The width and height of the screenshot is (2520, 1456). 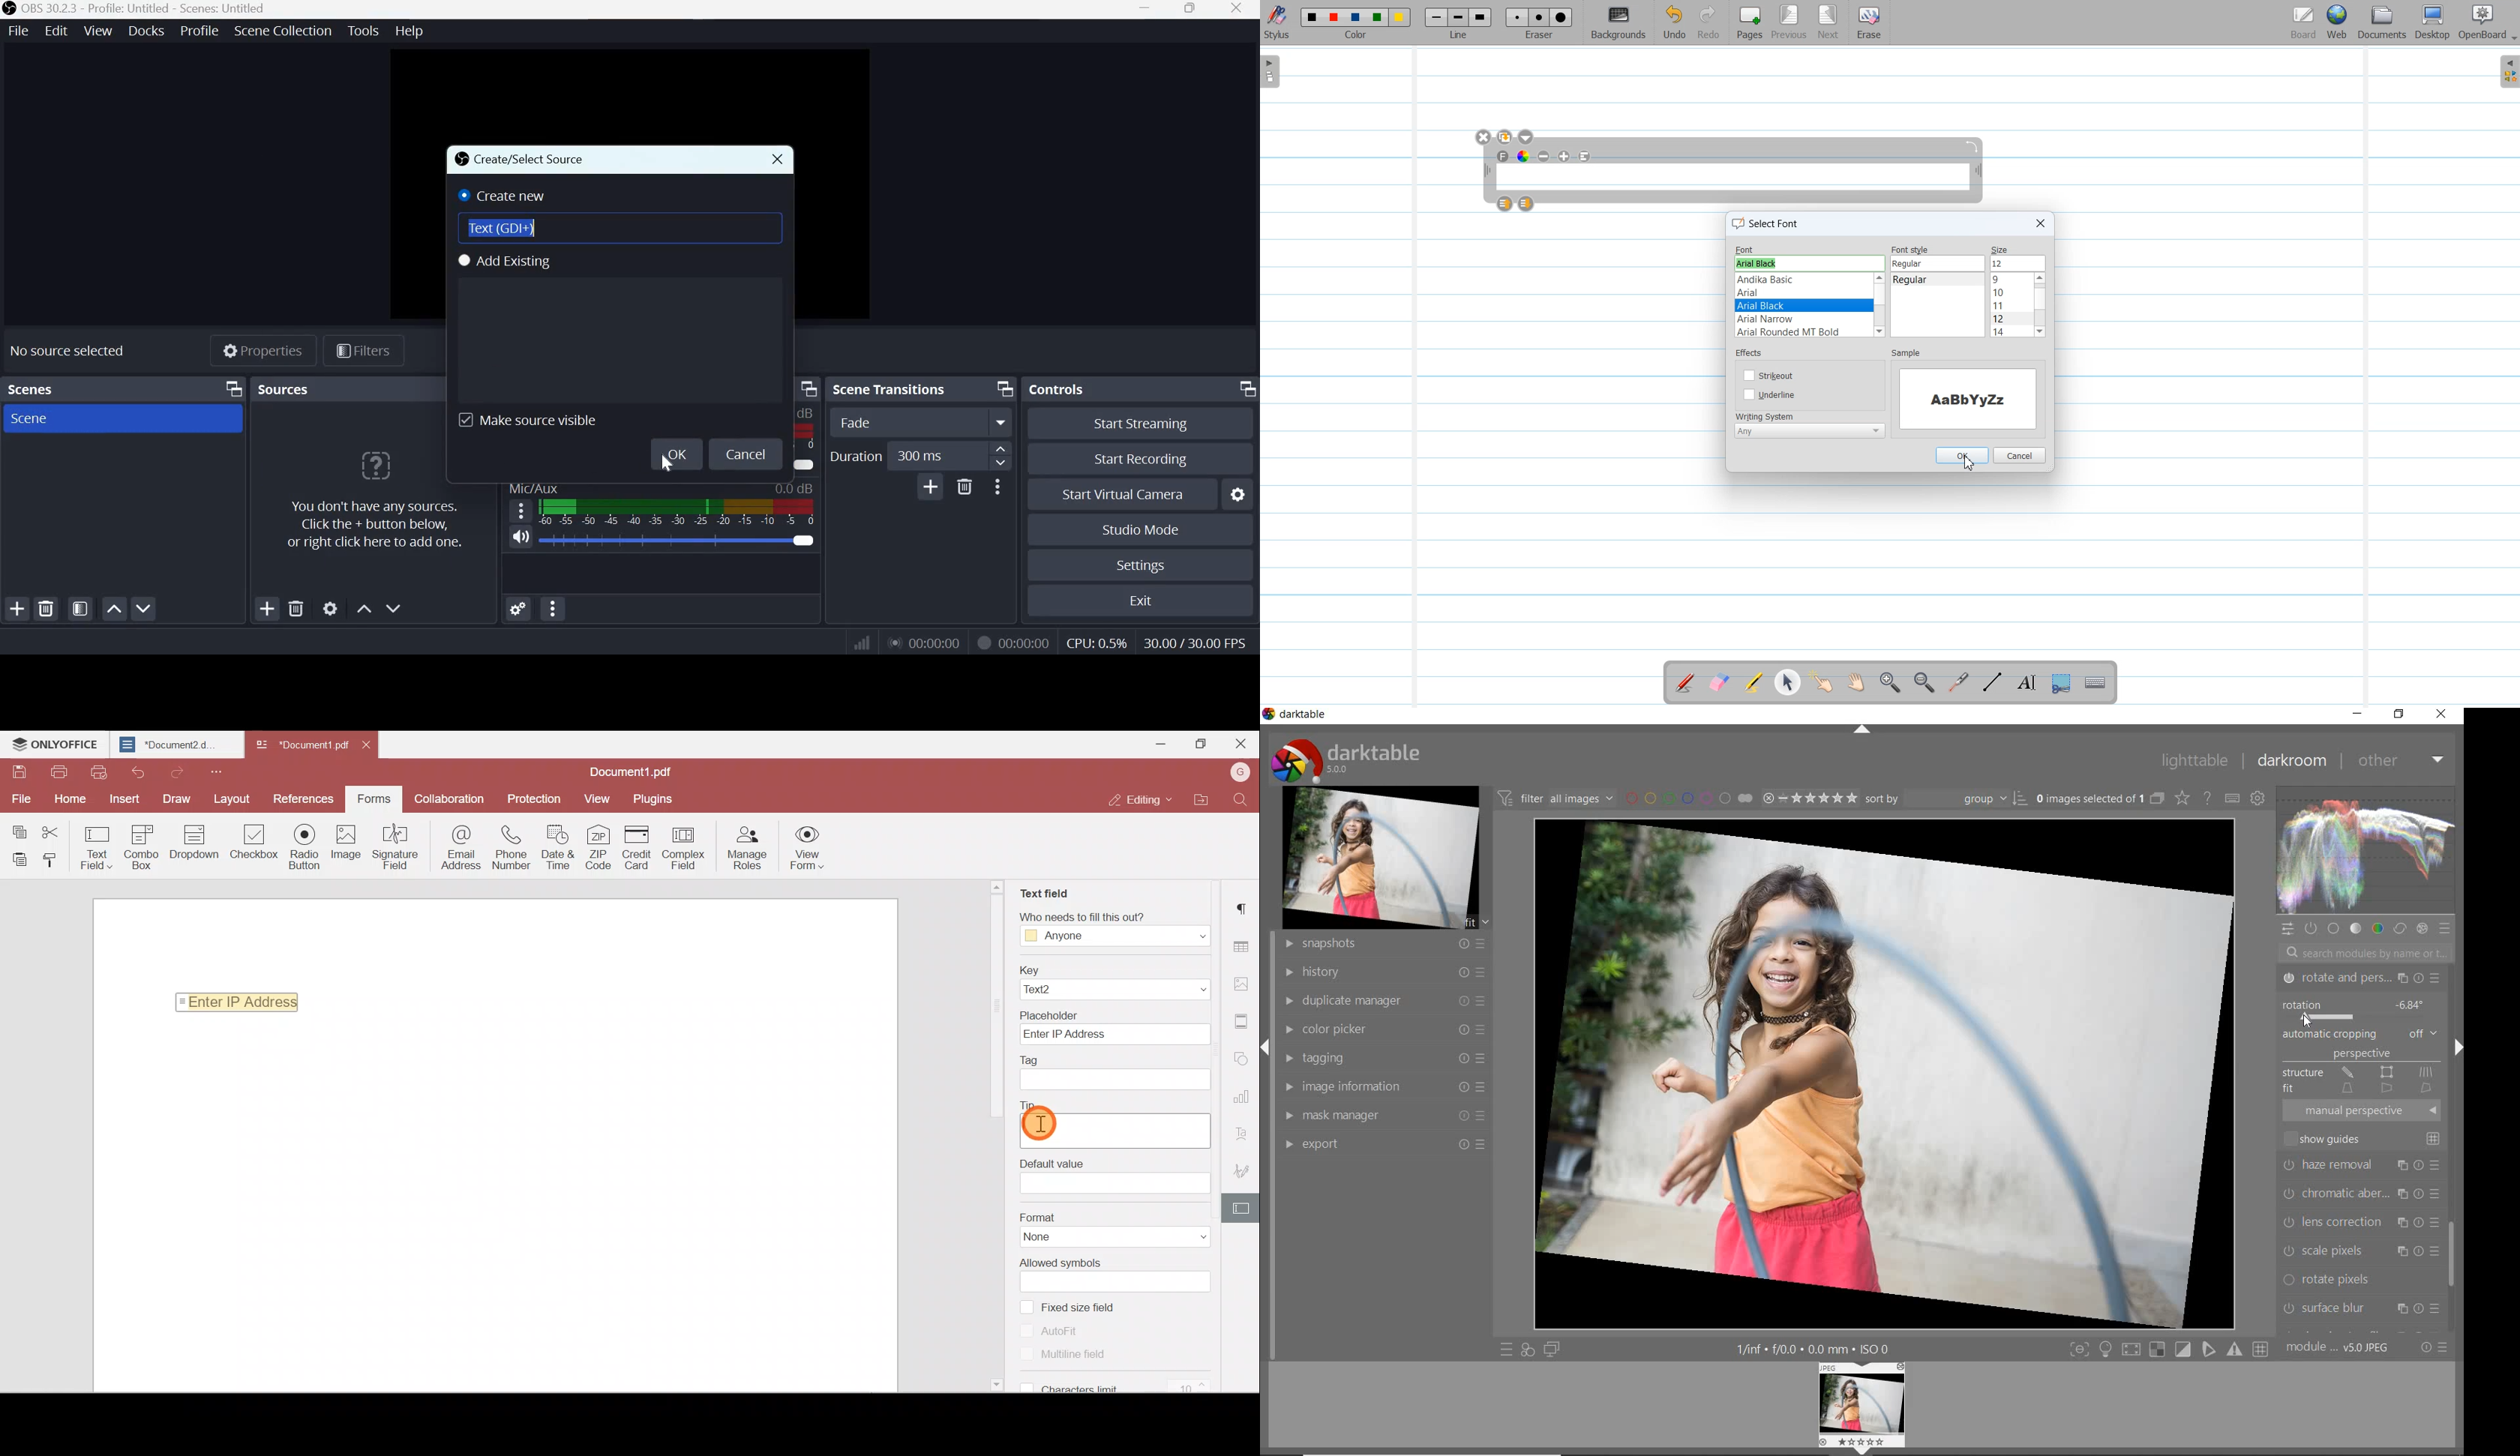 I want to click on Tip, so click(x=1038, y=1103).